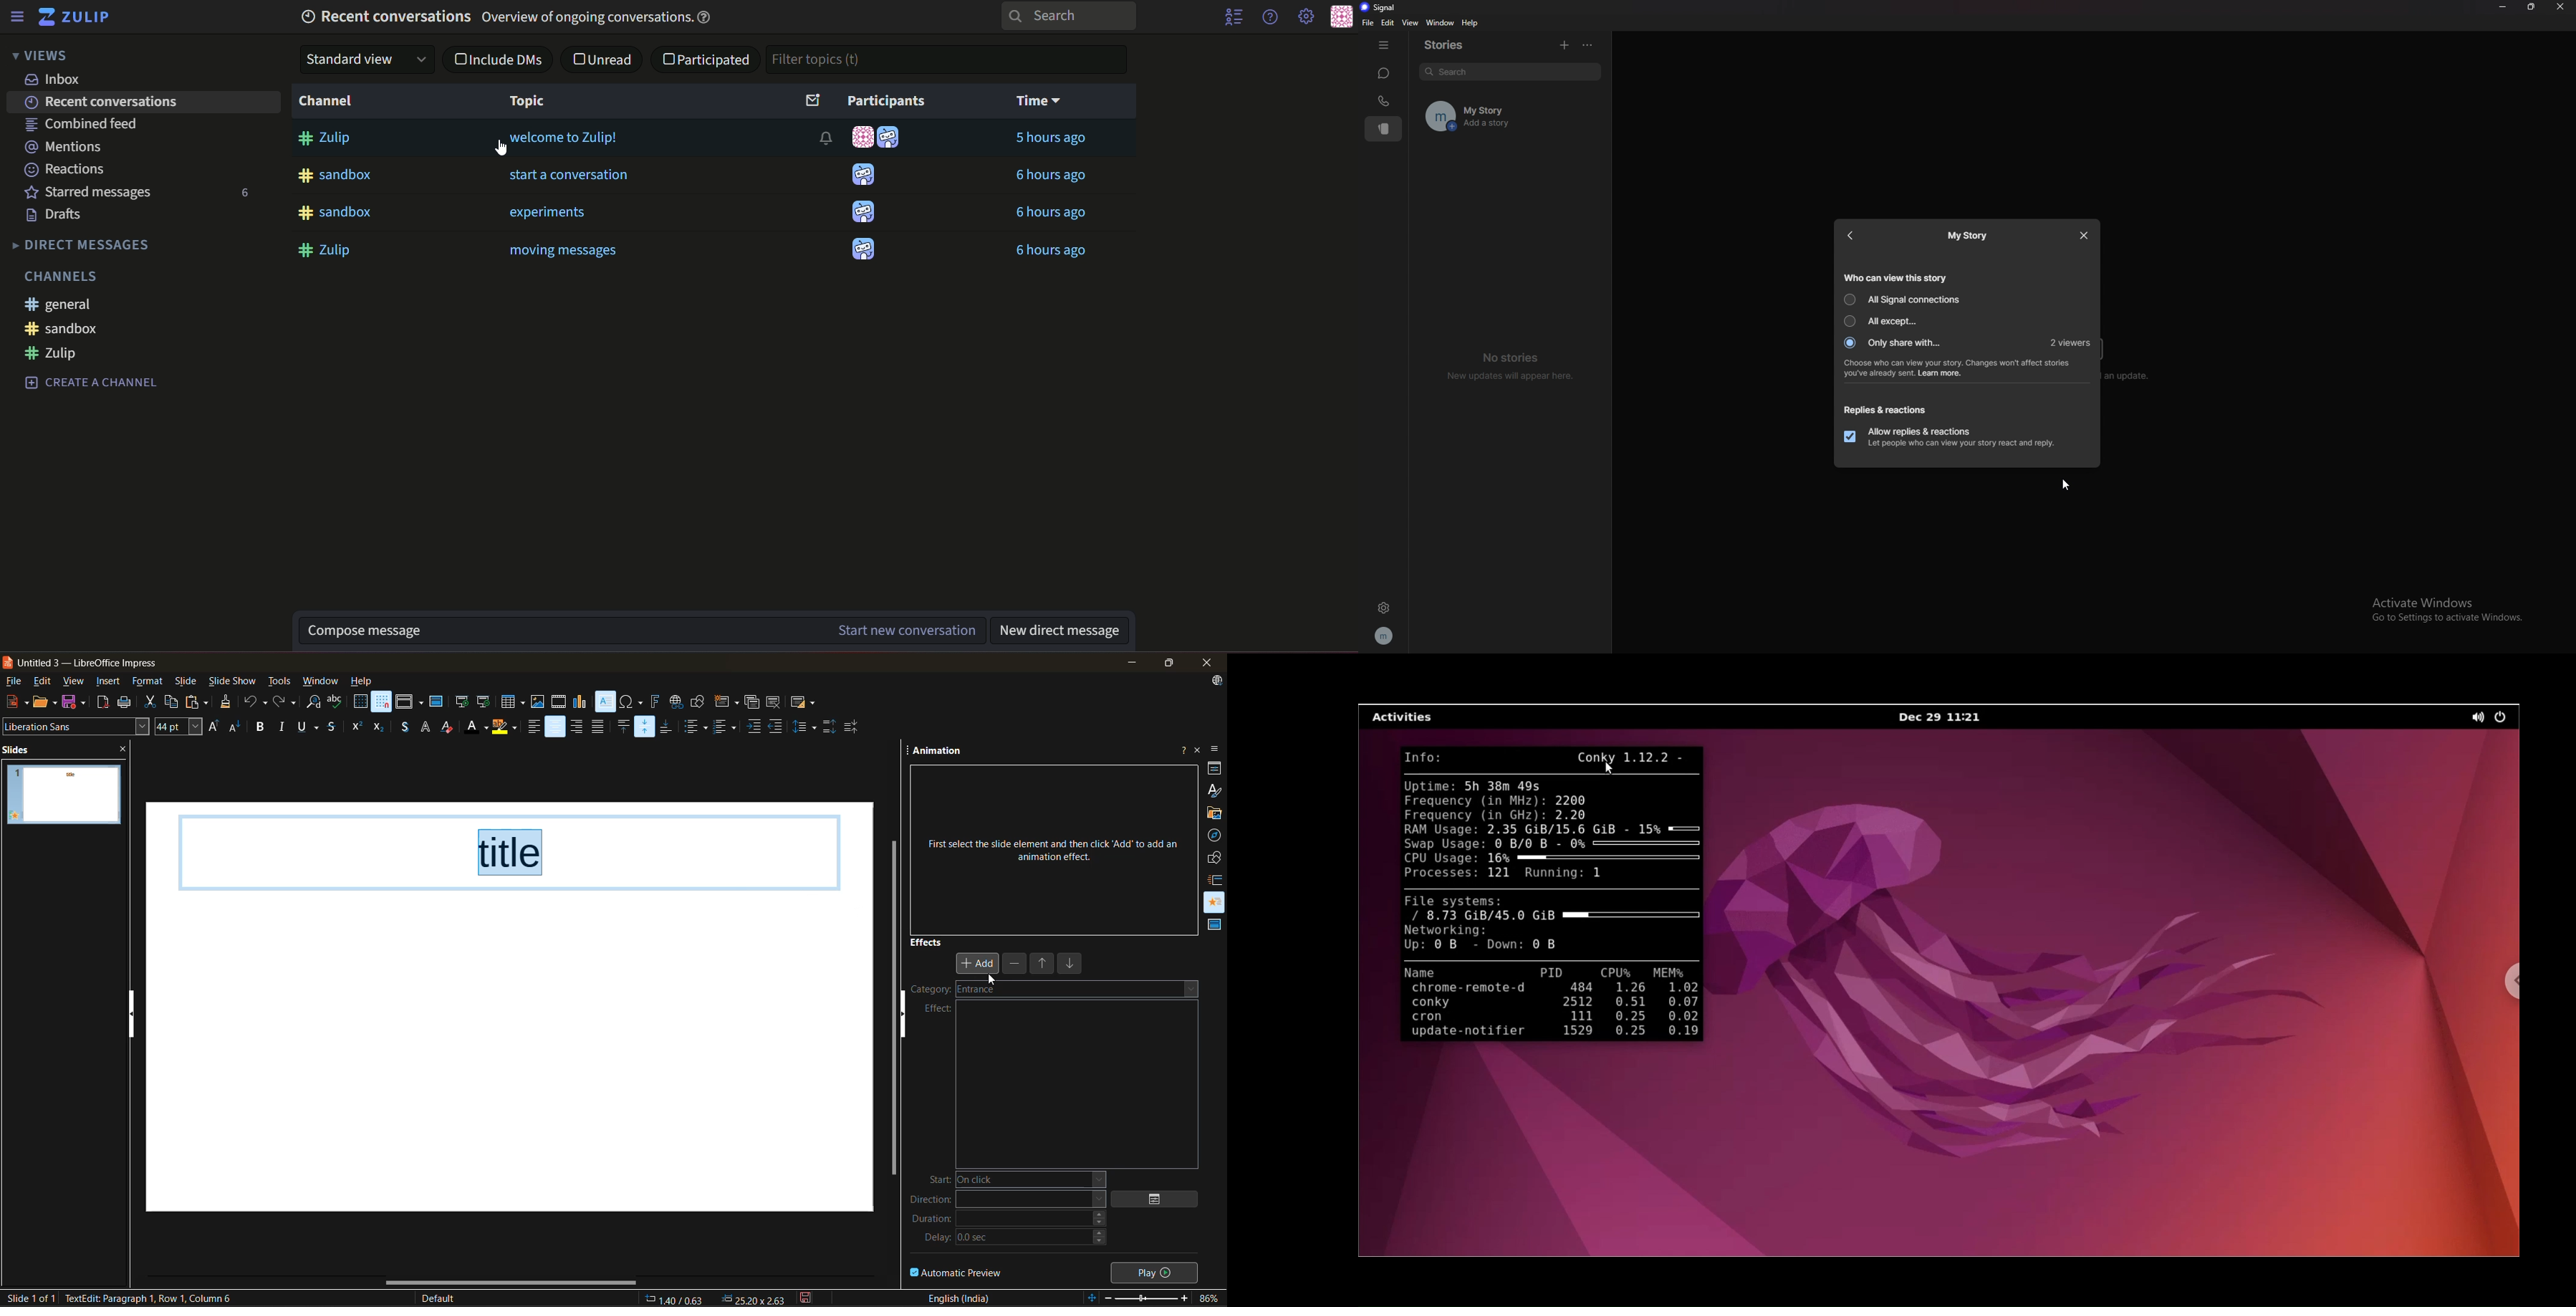 Image resolution: width=2576 pixels, height=1316 pixels. I want to click on sidebar settings, so click(1216, 750).